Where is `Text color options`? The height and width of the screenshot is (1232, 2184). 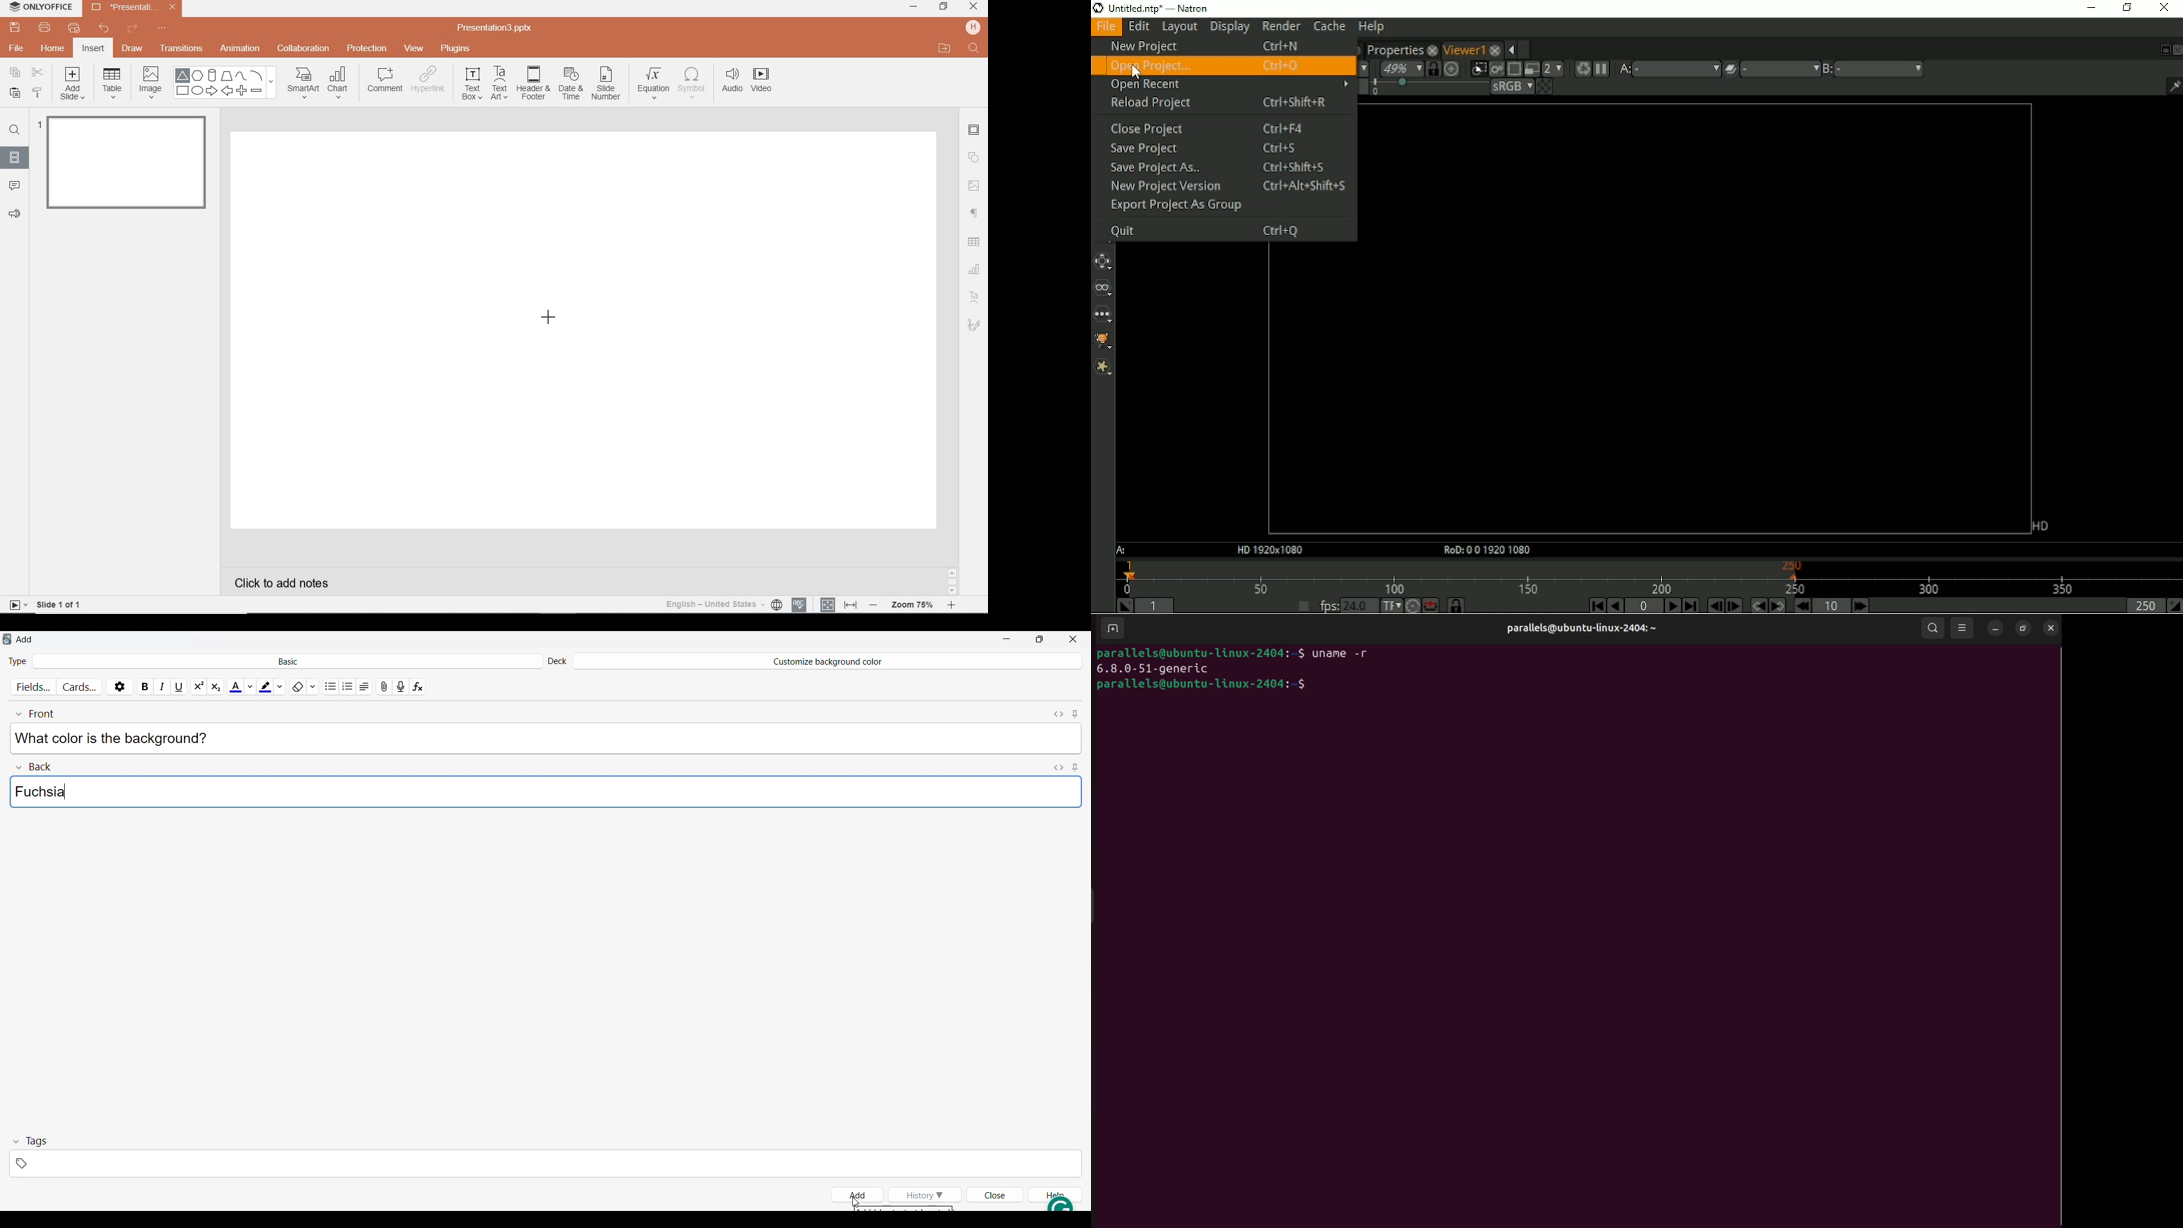 Text color options is located at coordinates (250, 685).